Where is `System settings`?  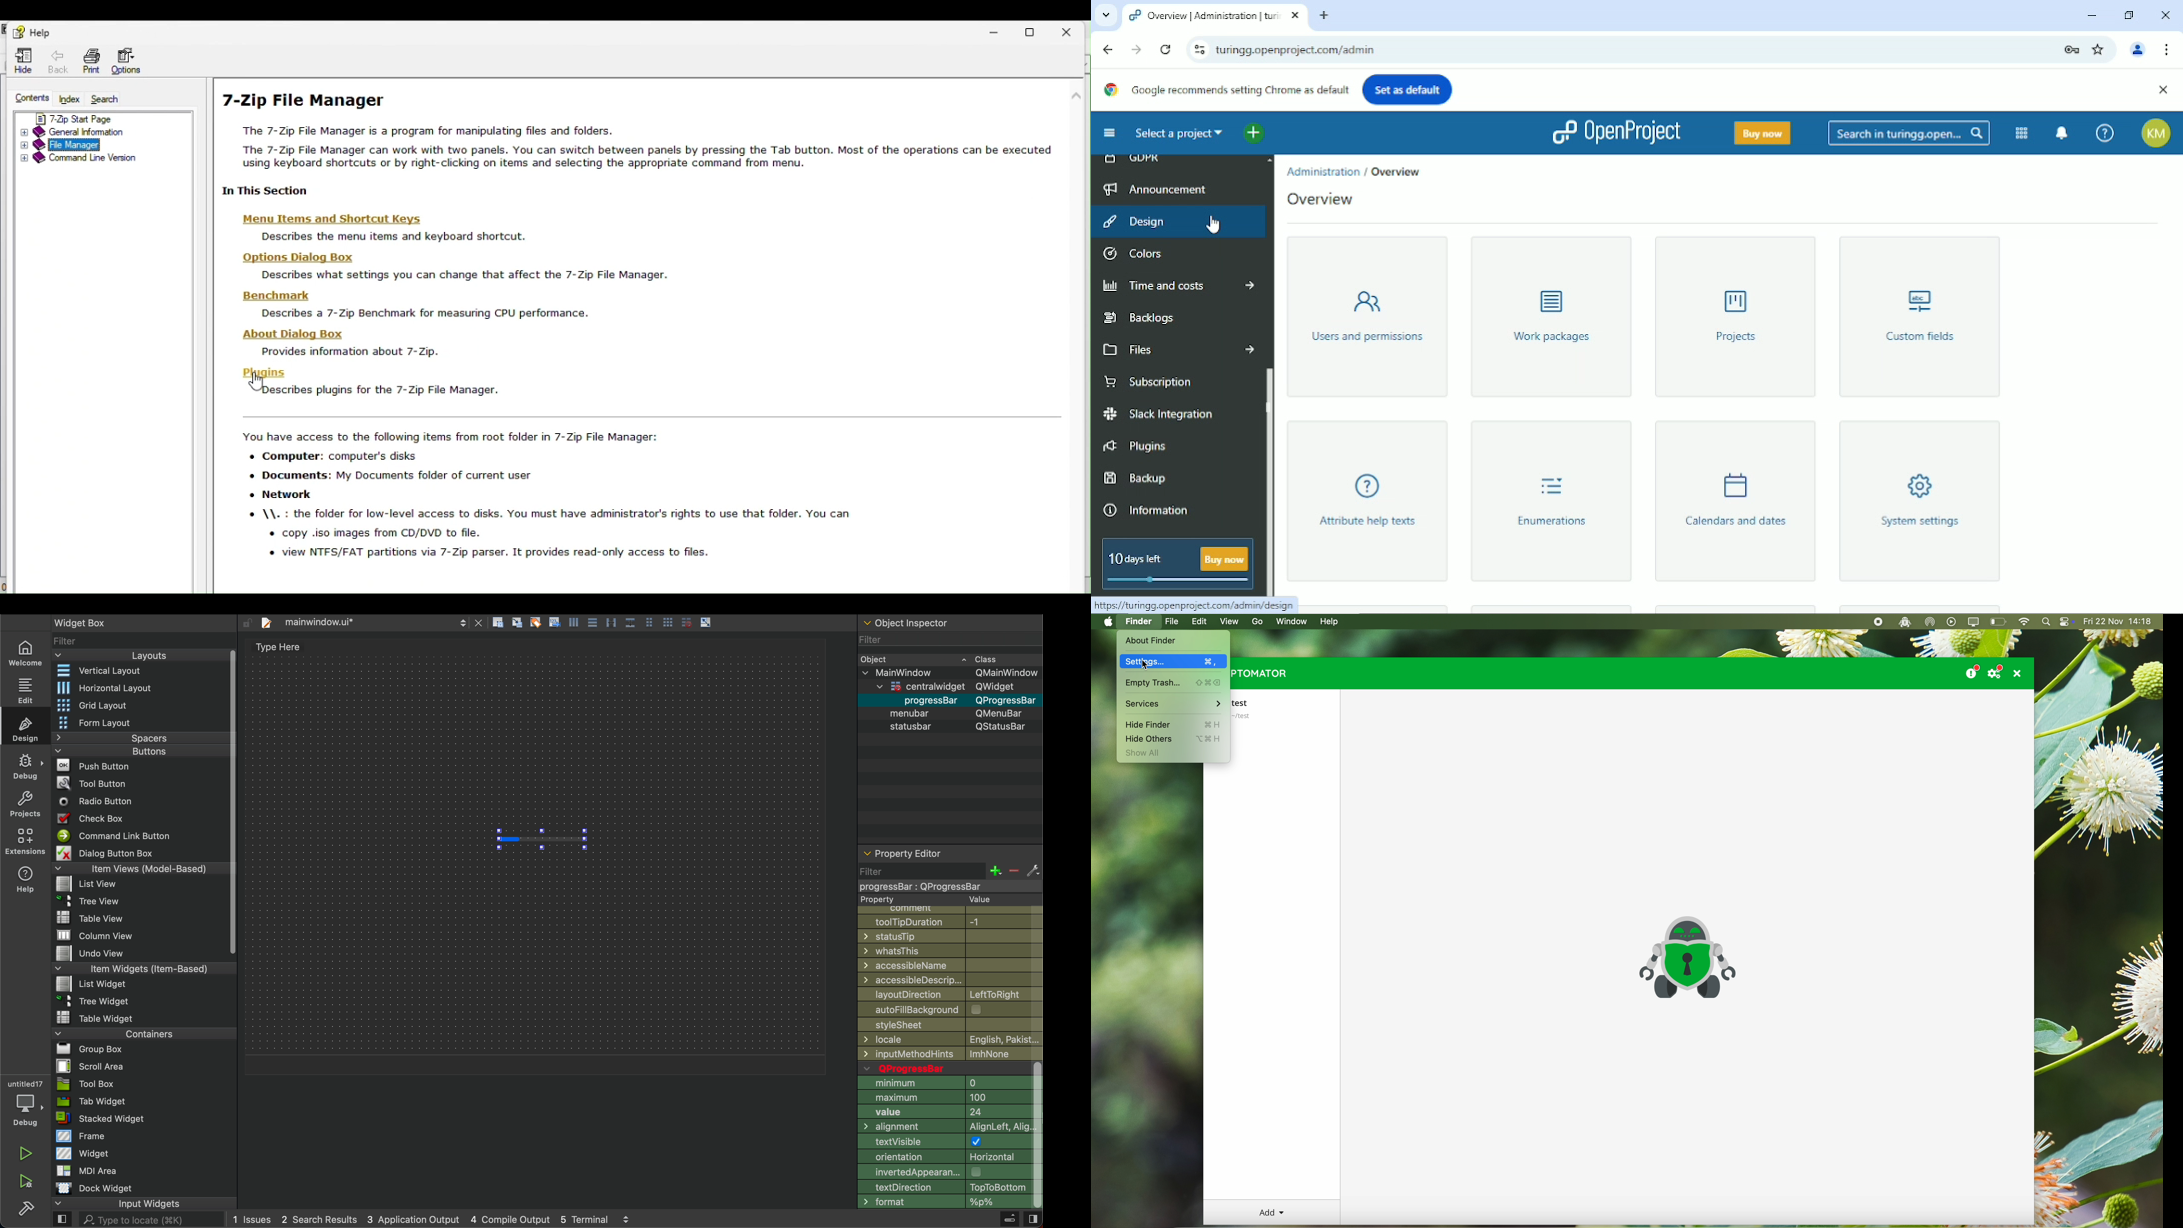
System settings is located at coordinates (1918, 502).